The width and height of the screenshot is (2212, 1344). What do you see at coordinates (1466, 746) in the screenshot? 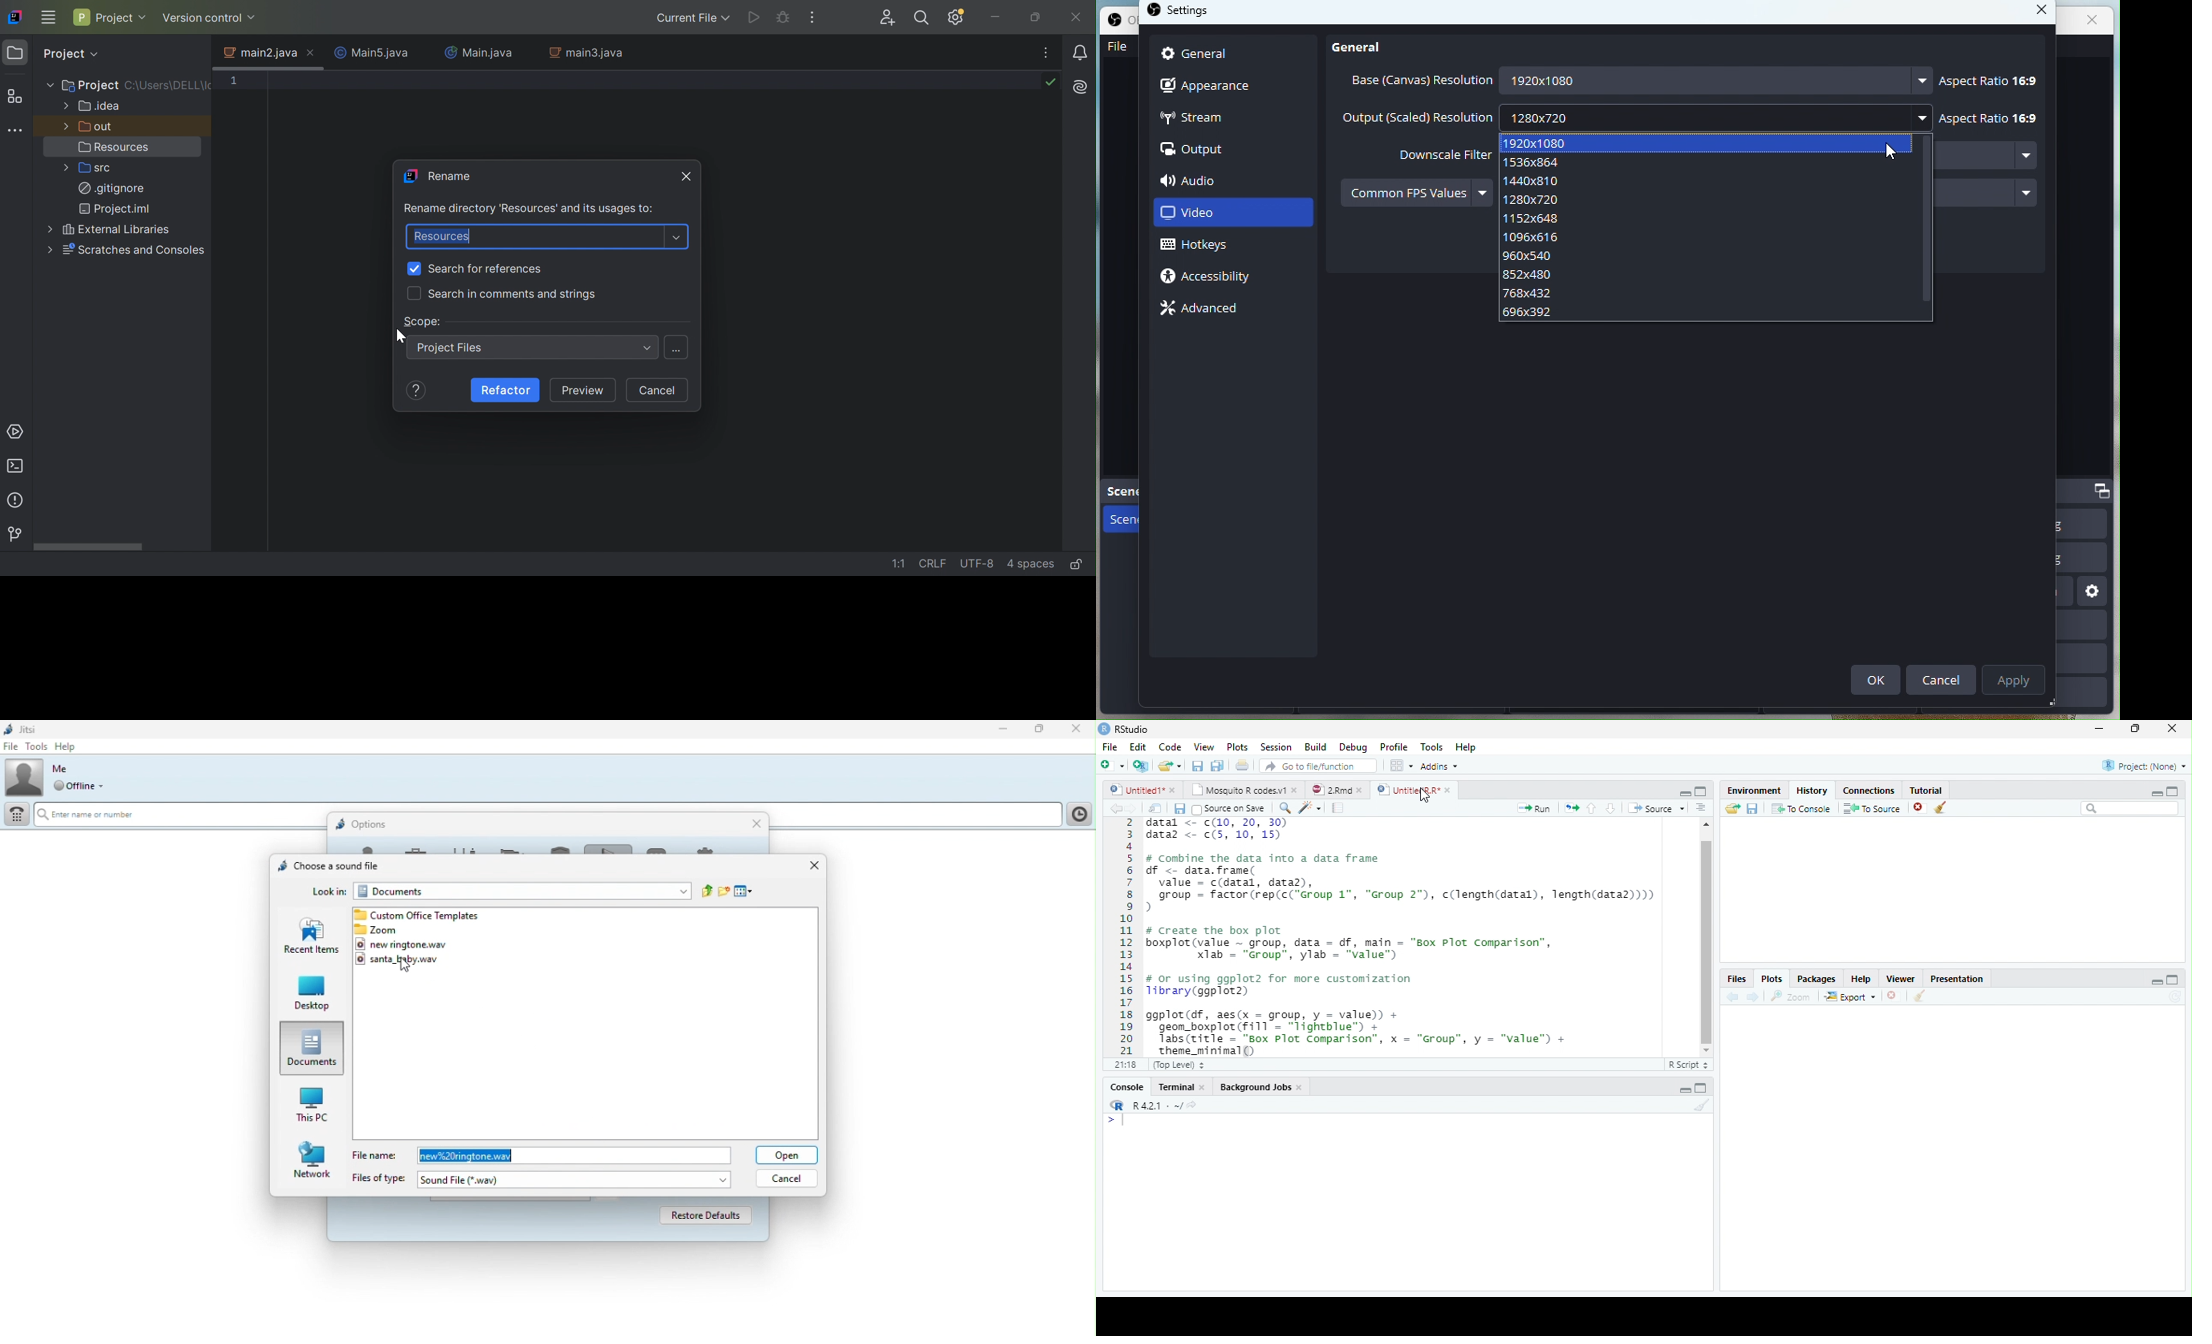
I see `Help` at bounding box center [1466, 746].